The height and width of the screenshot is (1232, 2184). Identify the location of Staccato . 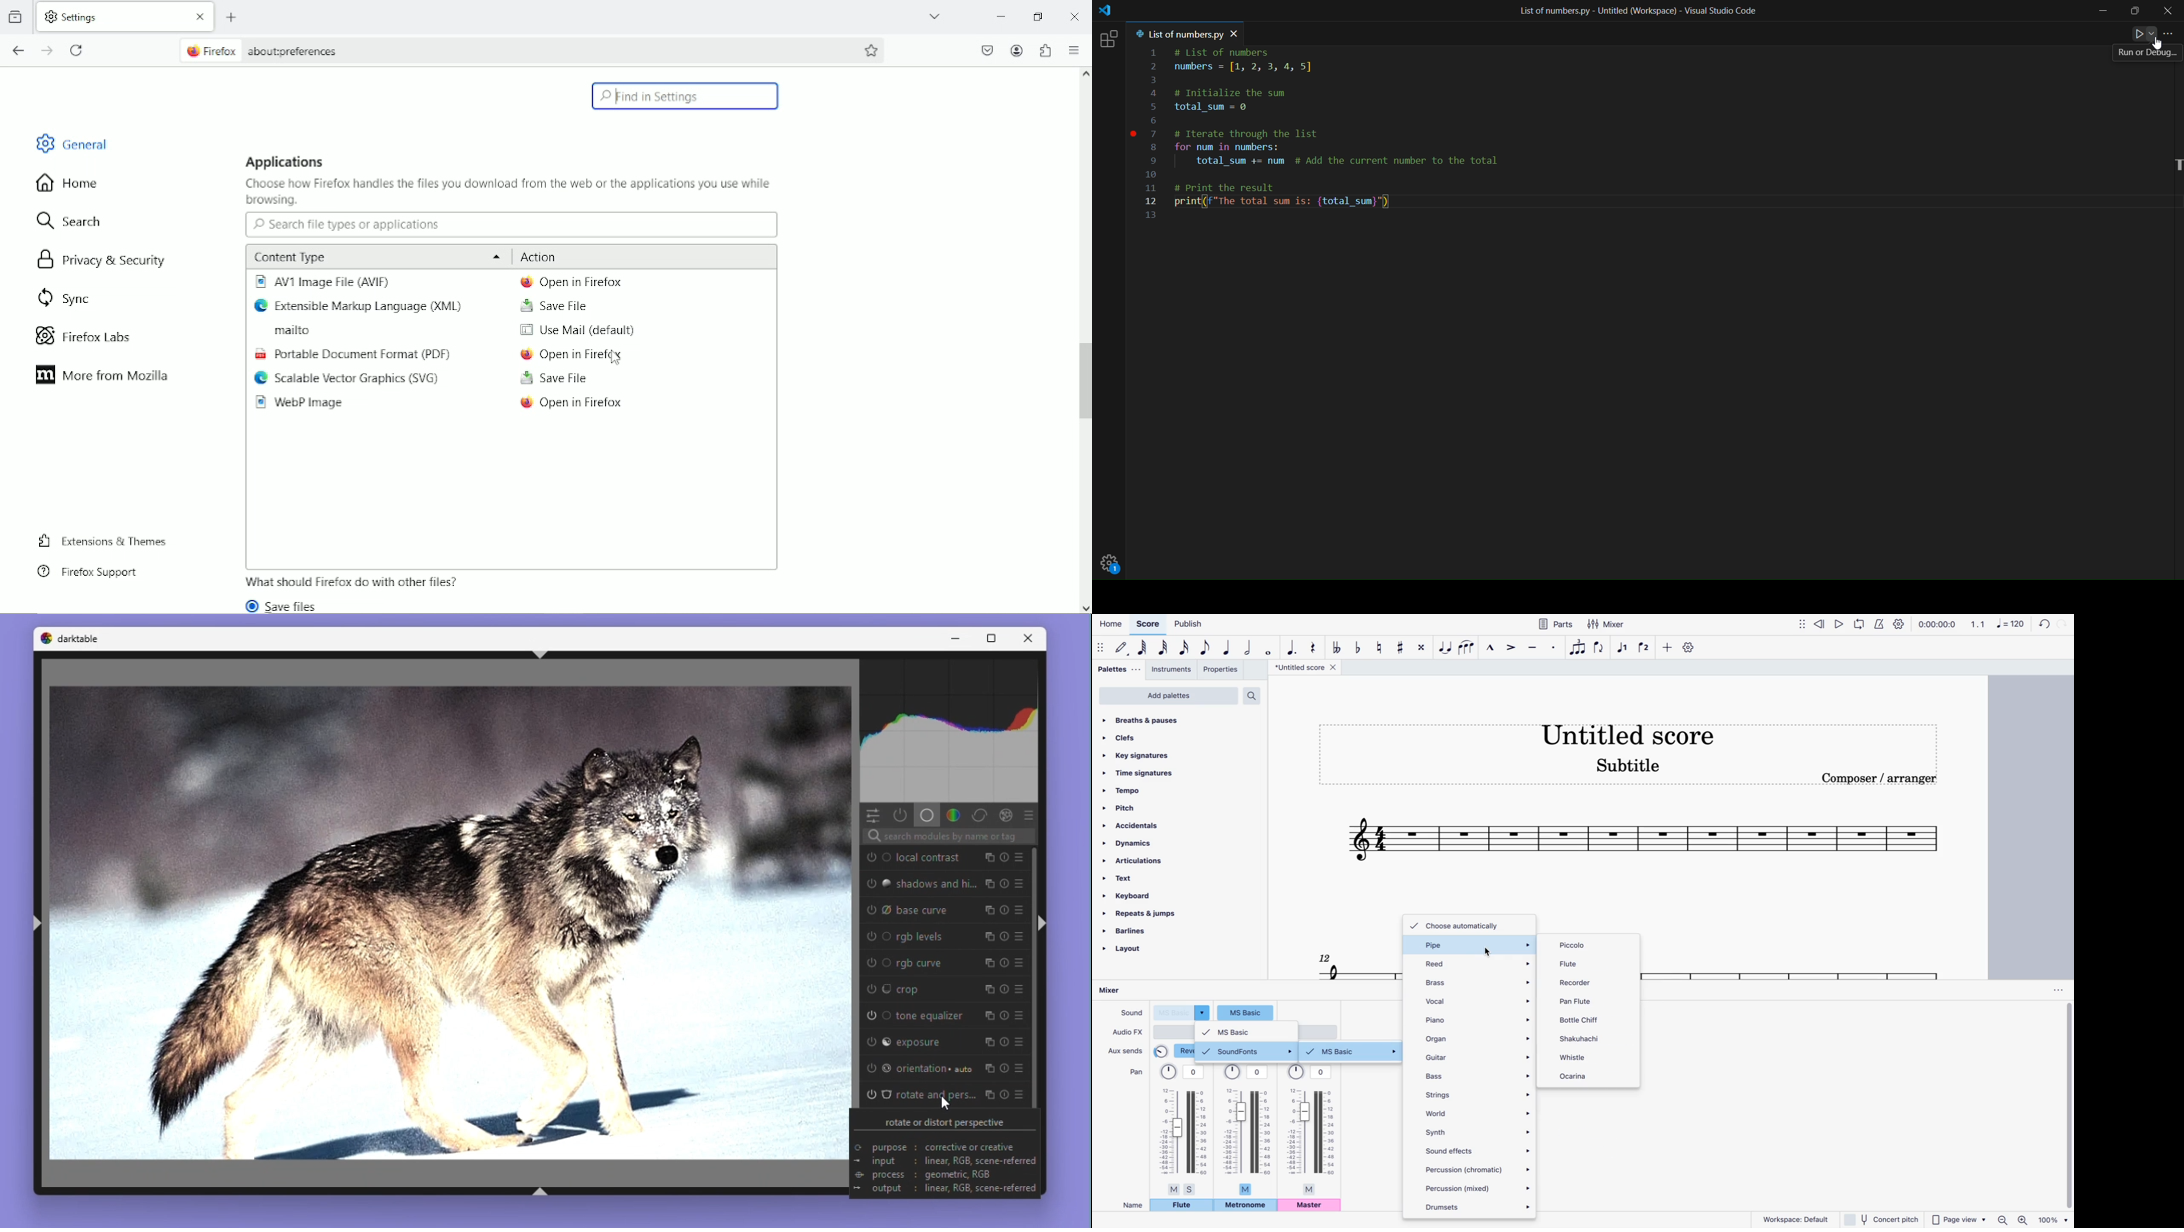
(1555, 646).